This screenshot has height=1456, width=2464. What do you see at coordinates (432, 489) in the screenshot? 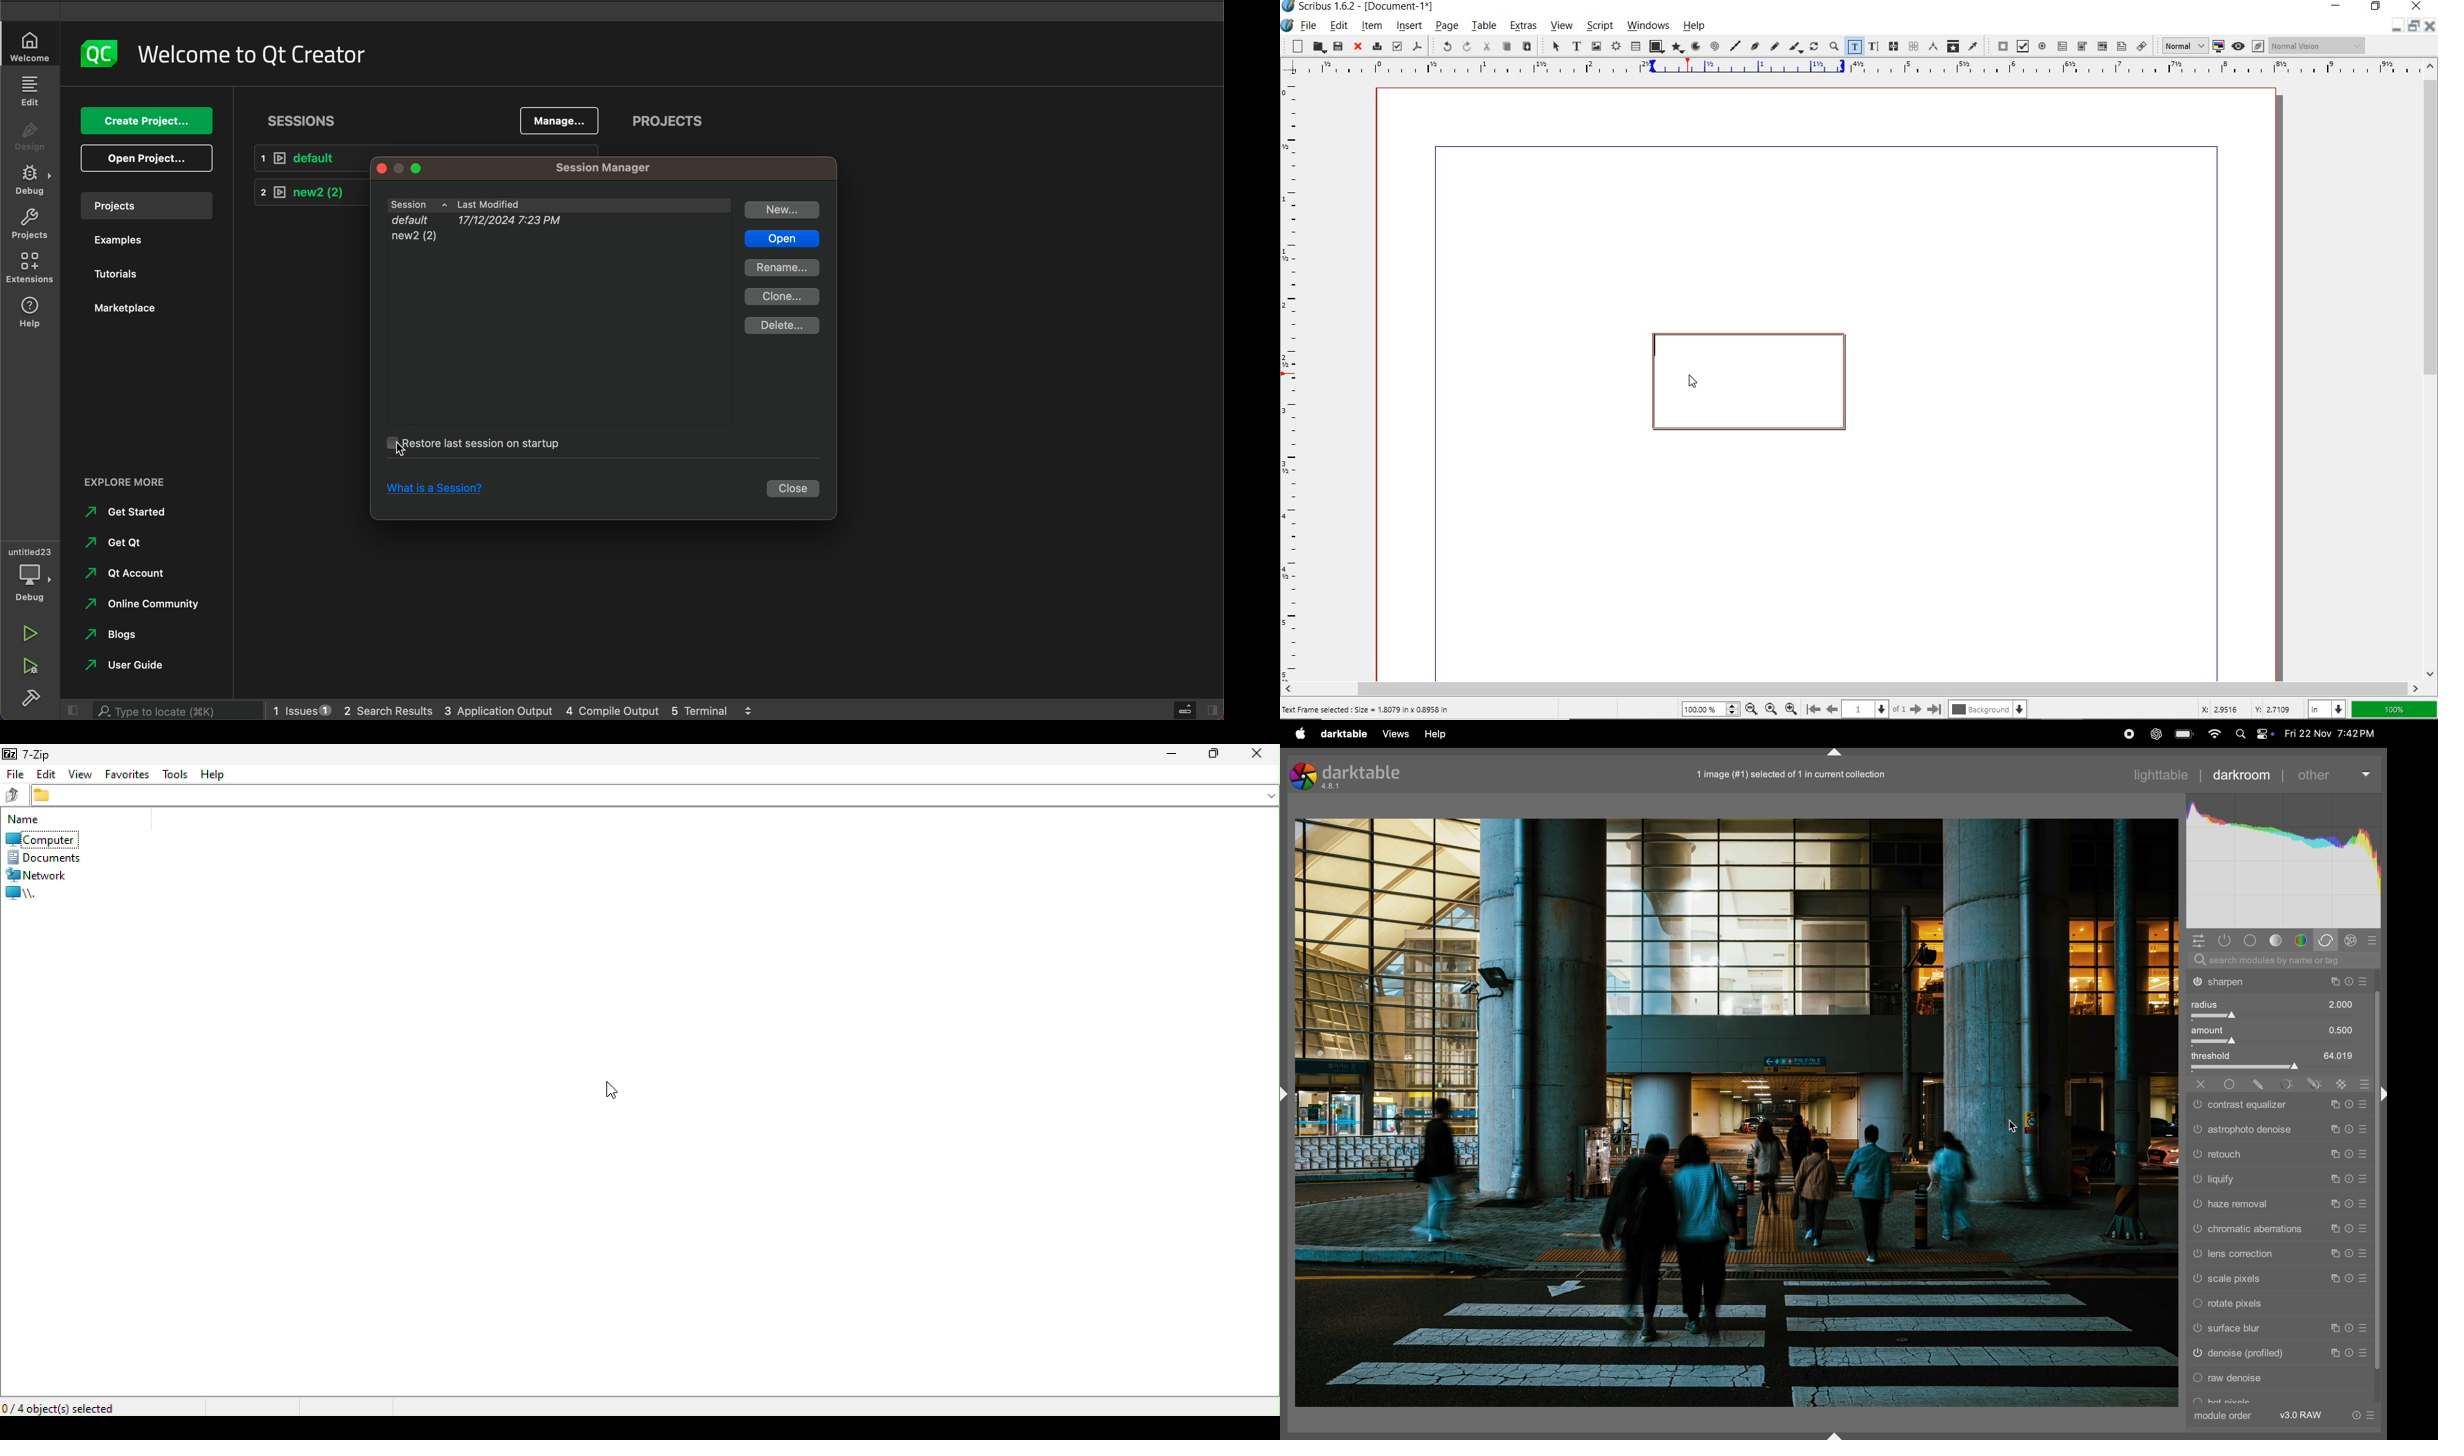
I see `session` at bounding box center [432, 489].